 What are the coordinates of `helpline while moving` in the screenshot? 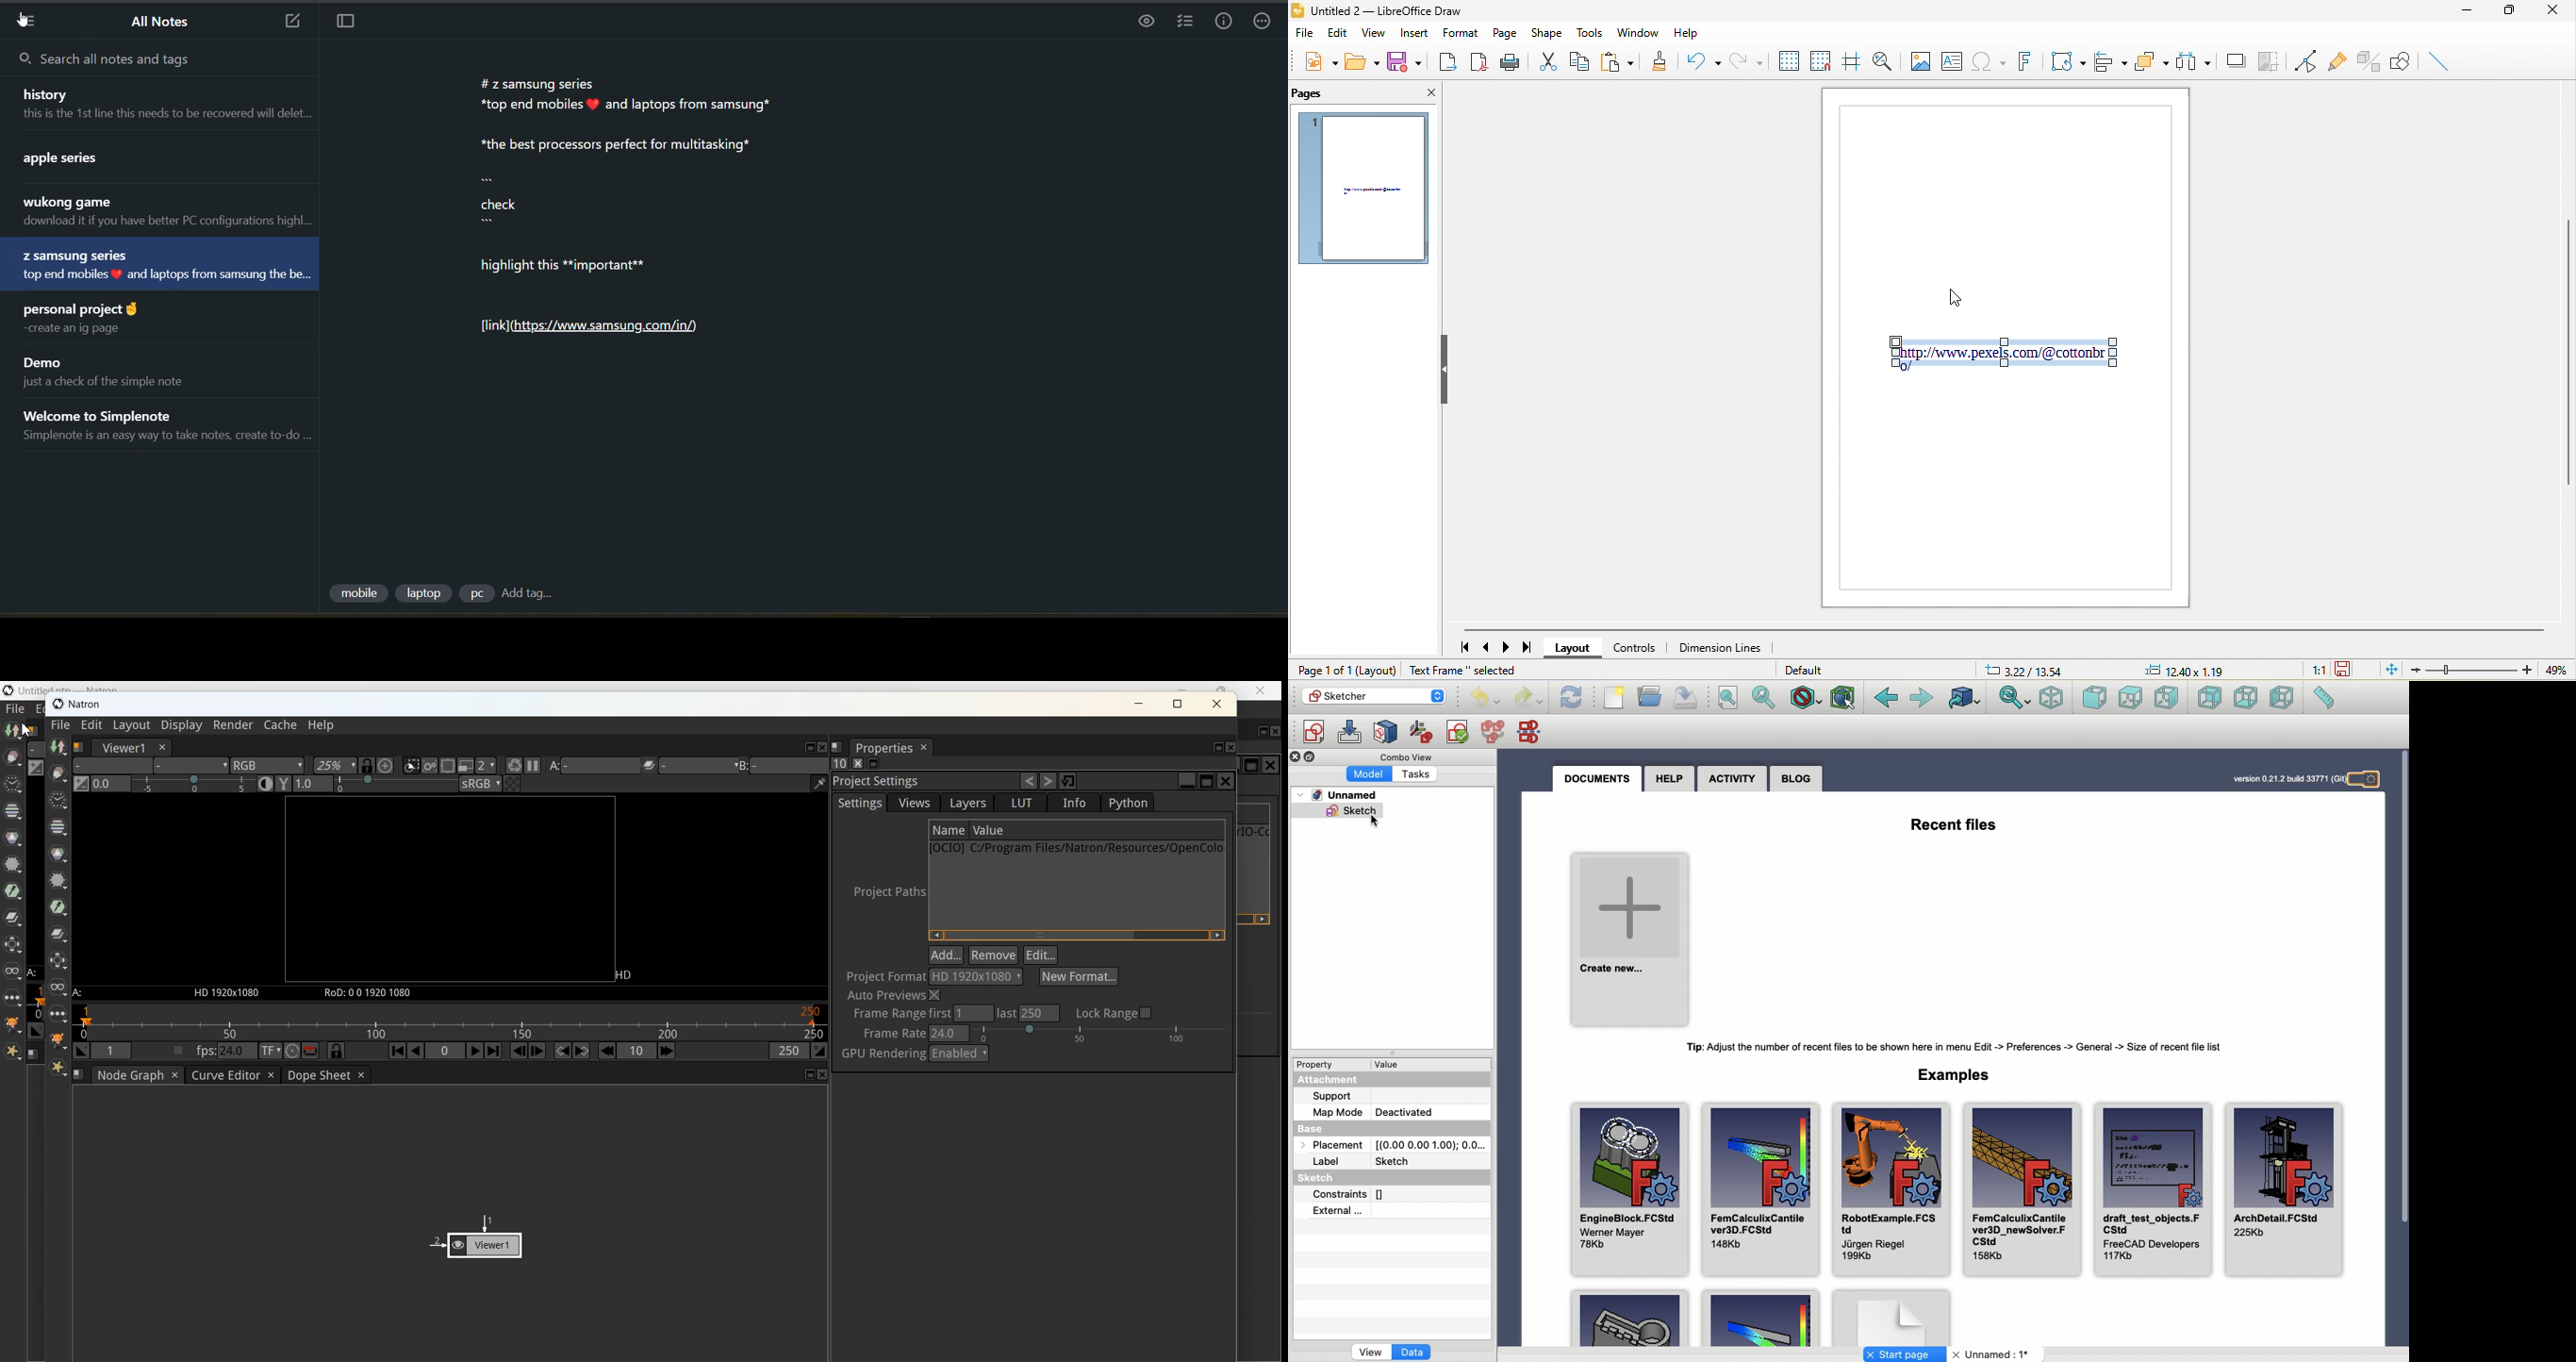 It's located at (1849, 58).